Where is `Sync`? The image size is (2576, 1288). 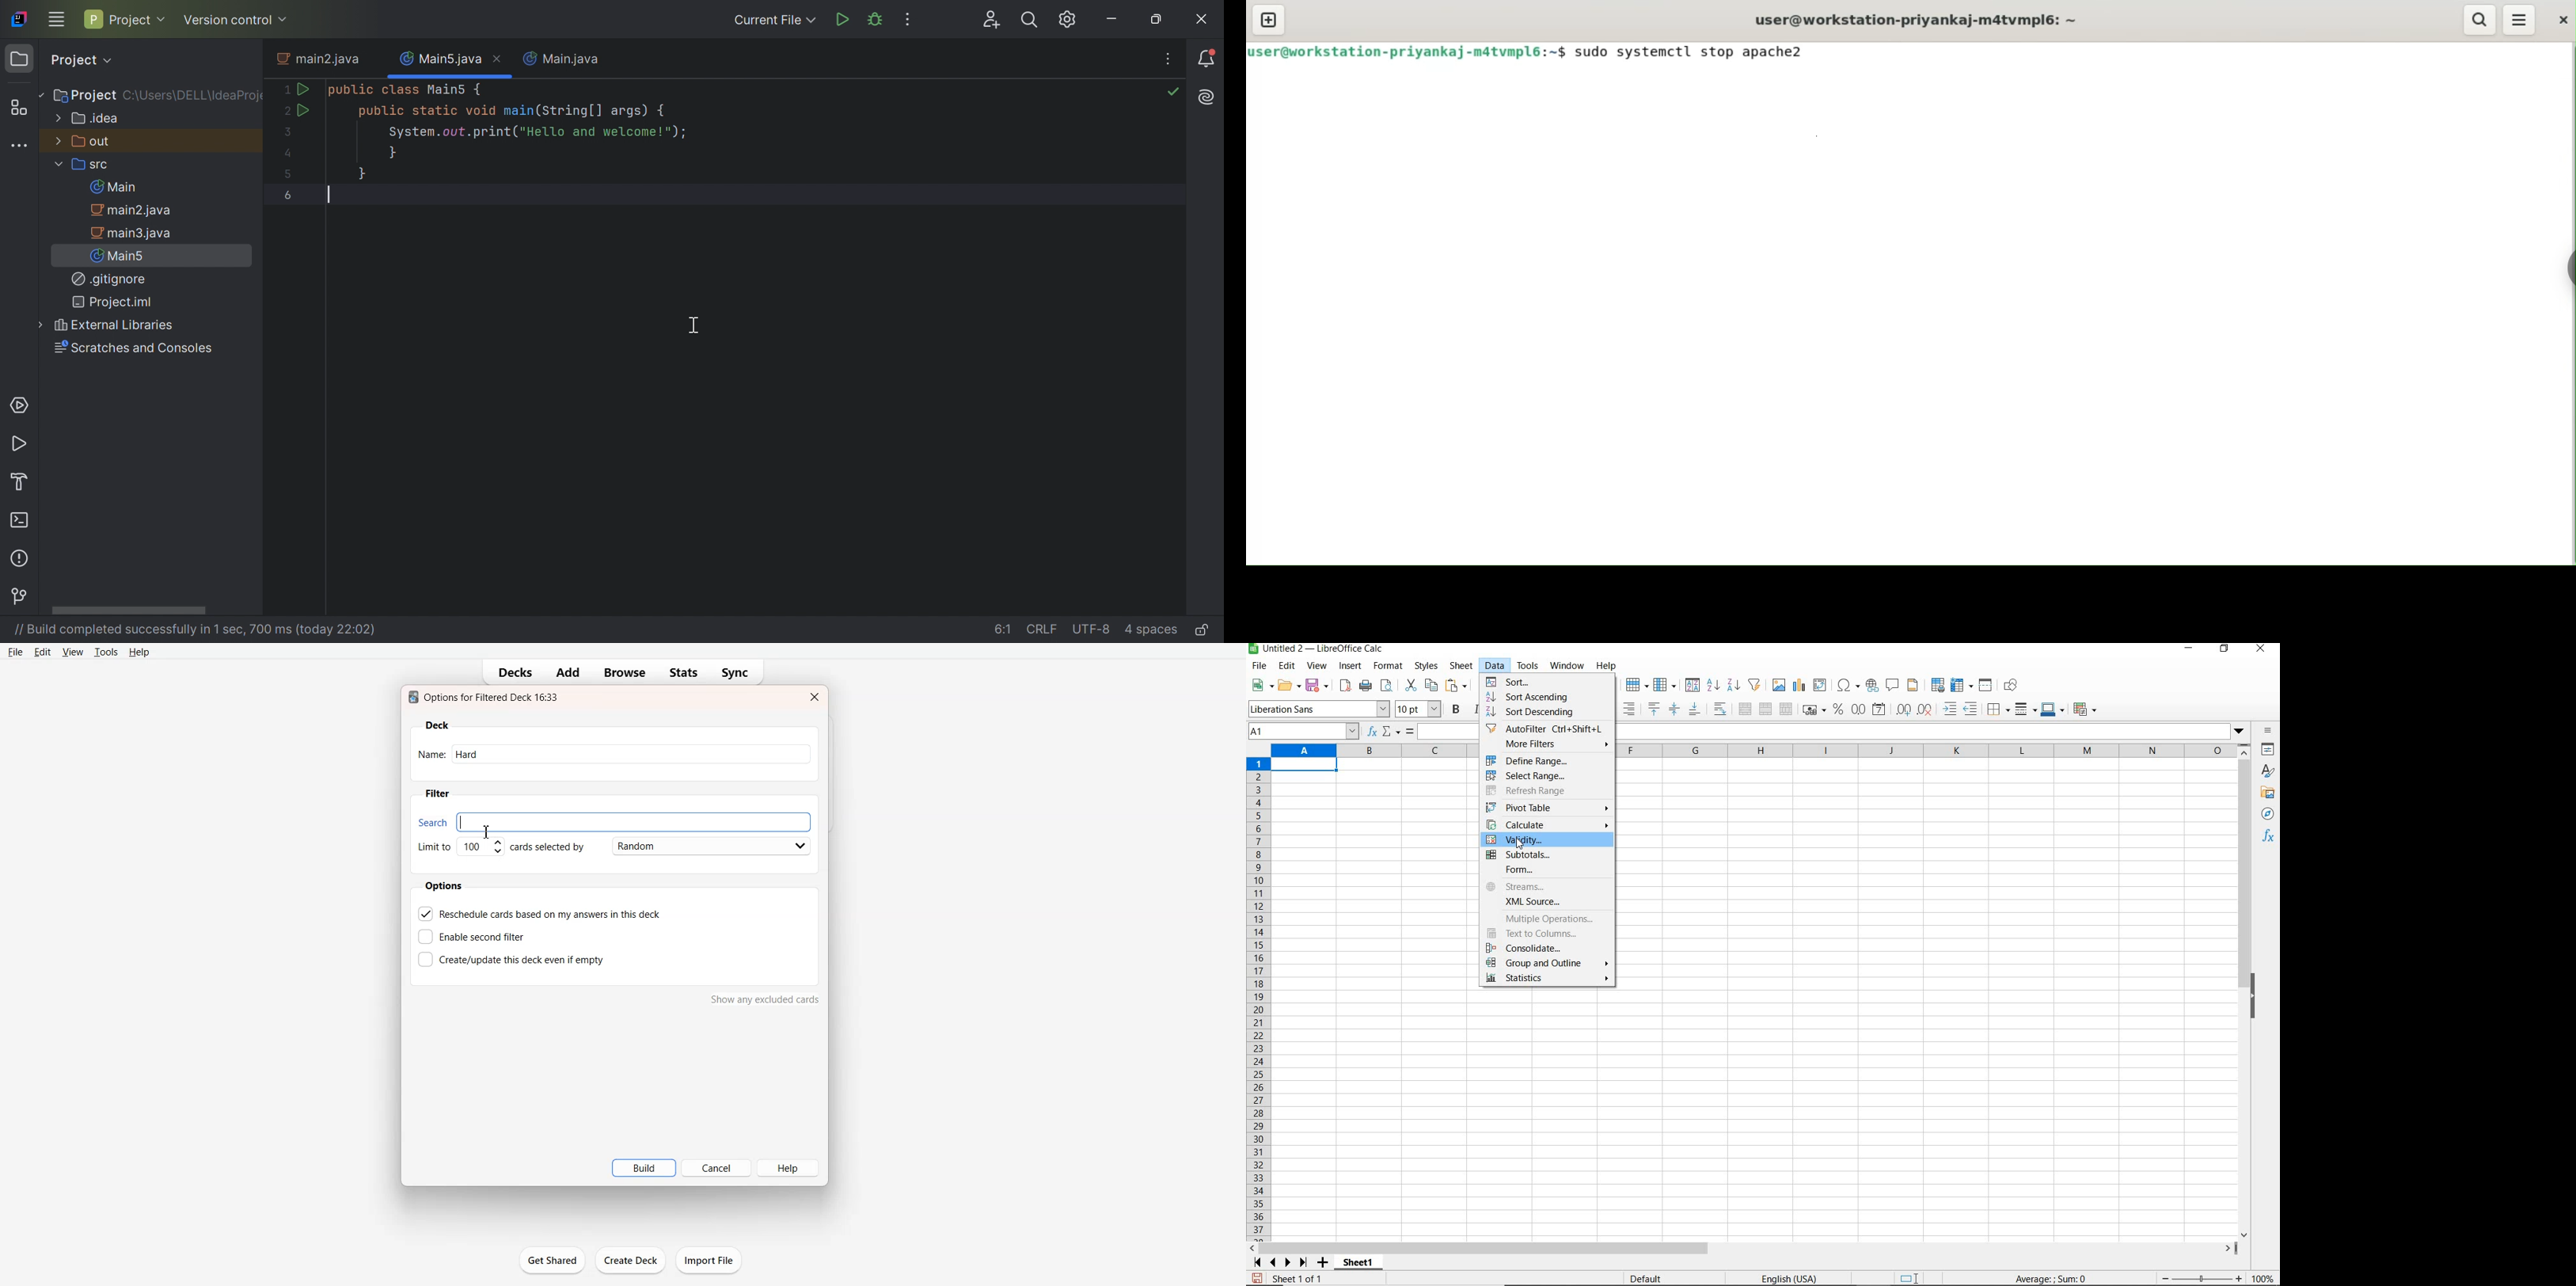
Sync is located at coordinates (739, 673).